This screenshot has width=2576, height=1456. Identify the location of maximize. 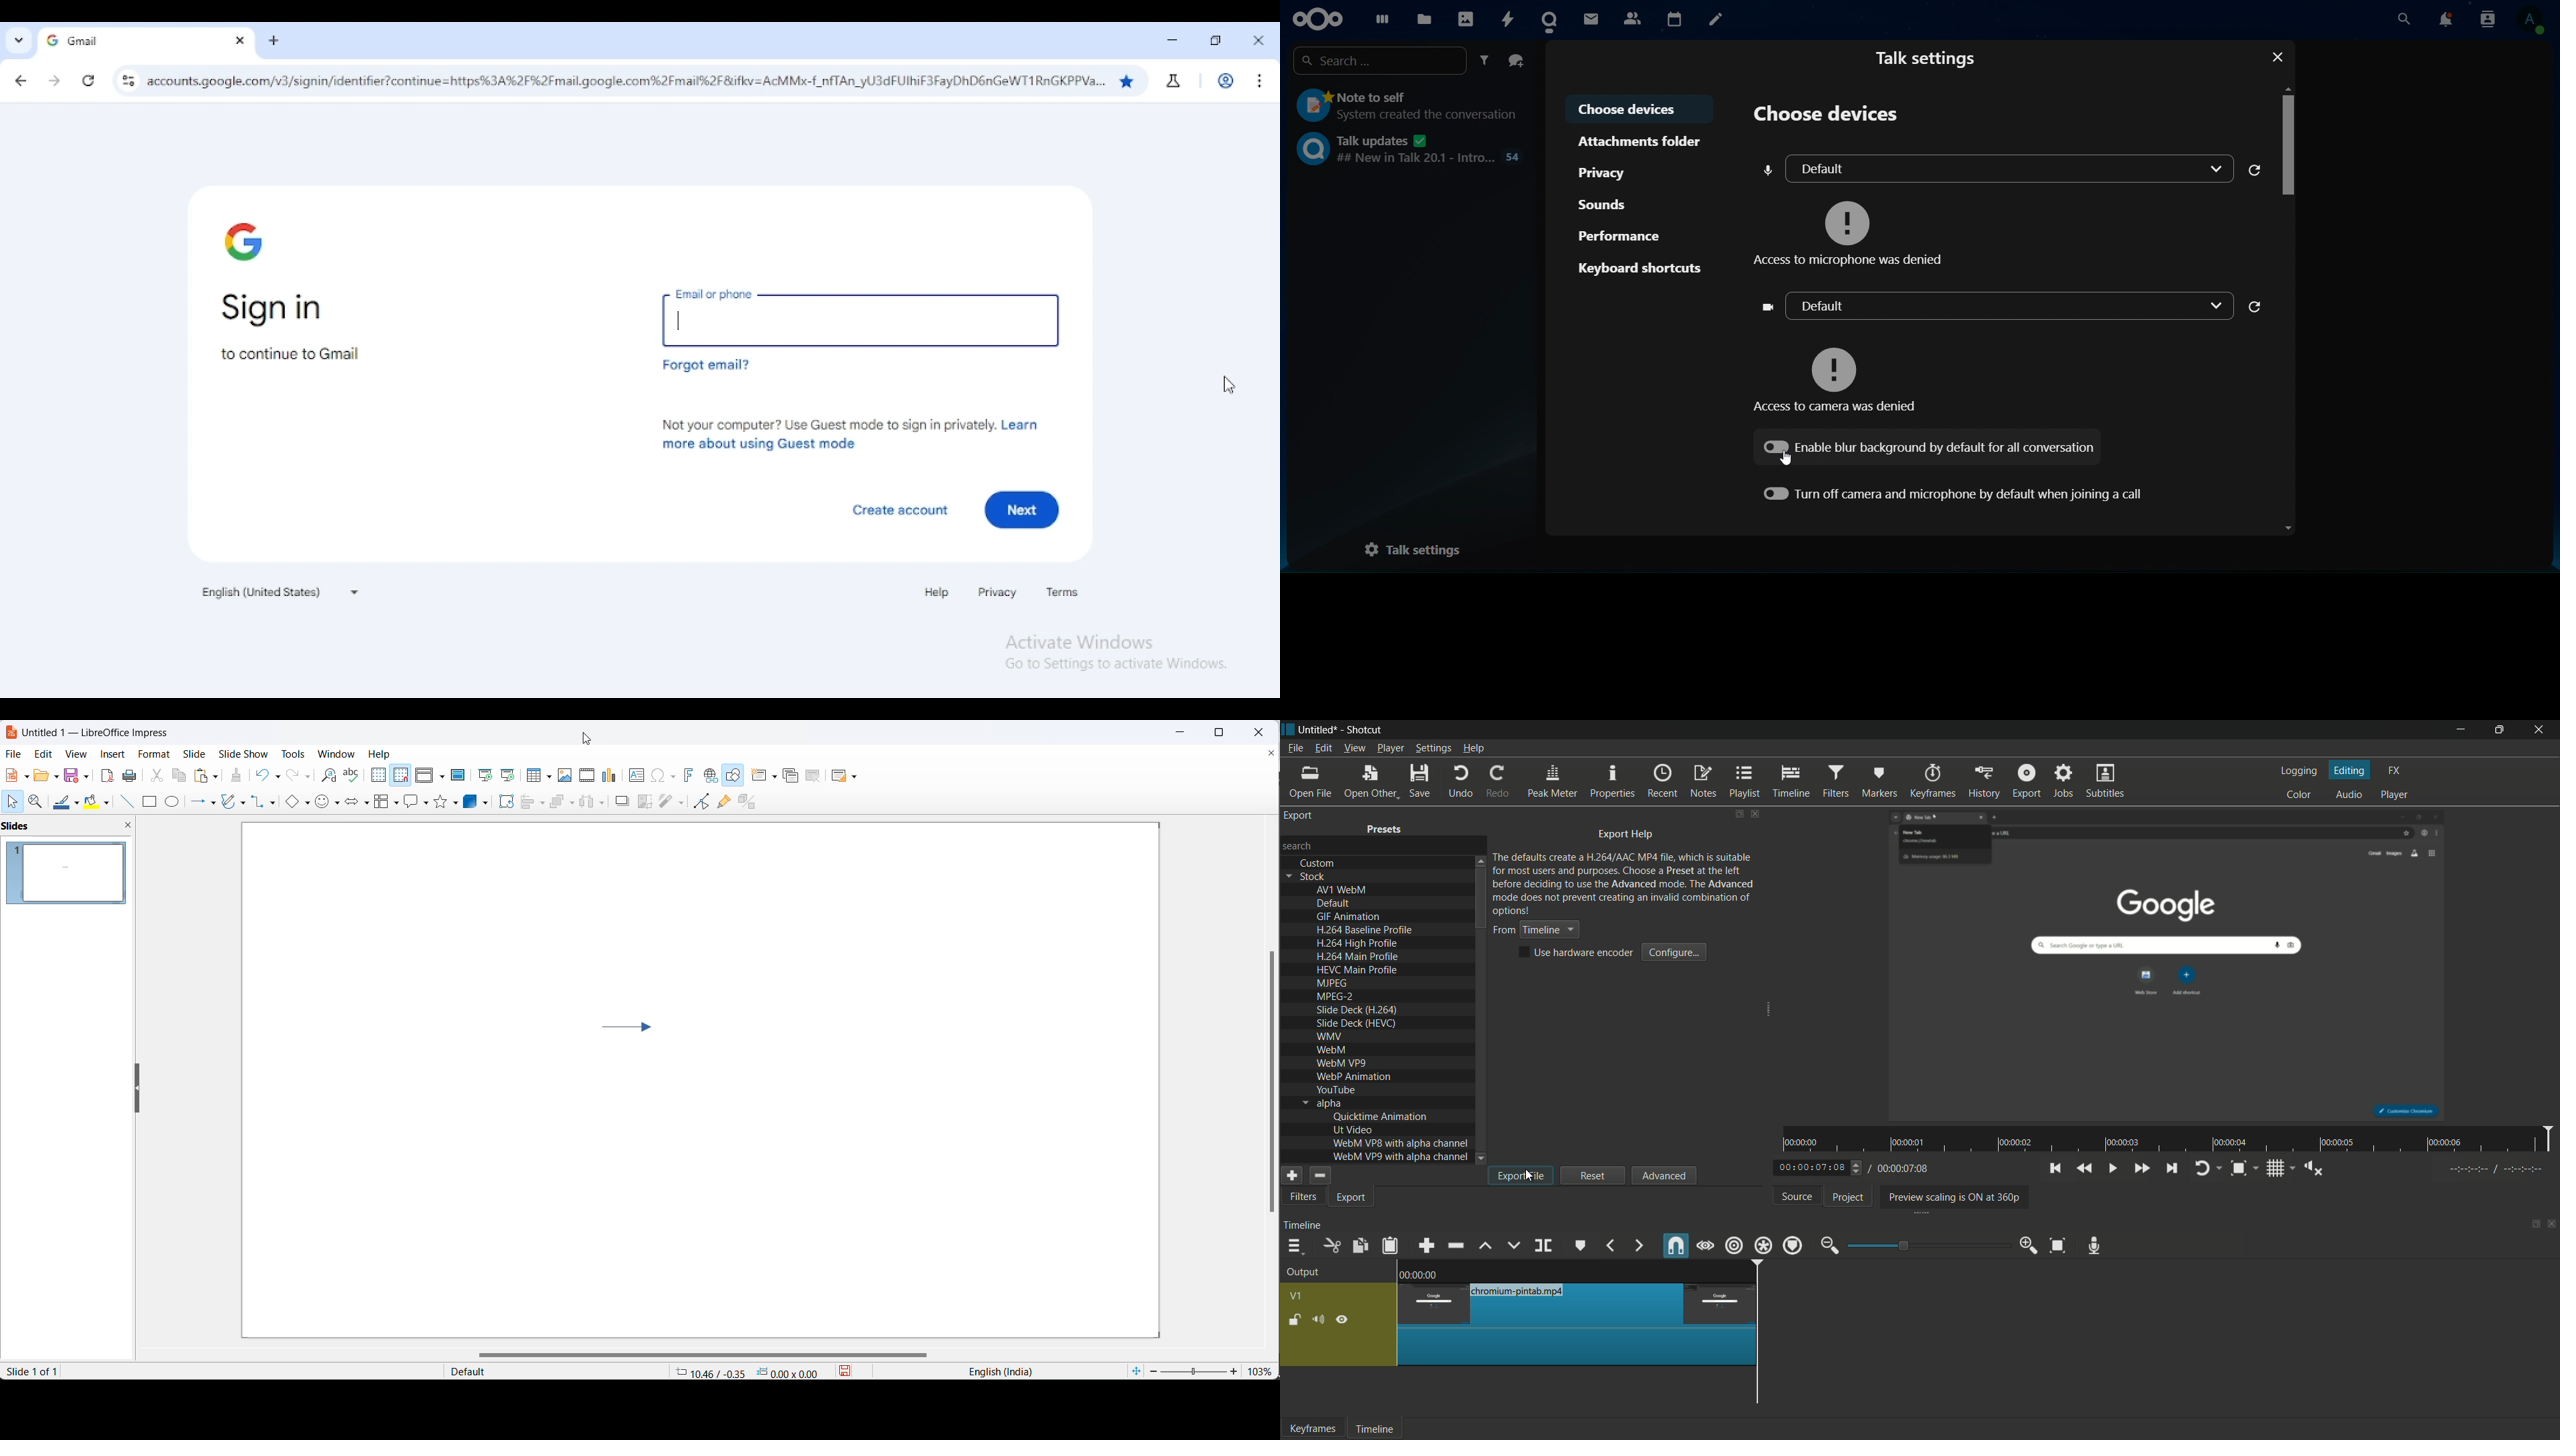
(1216, 41).